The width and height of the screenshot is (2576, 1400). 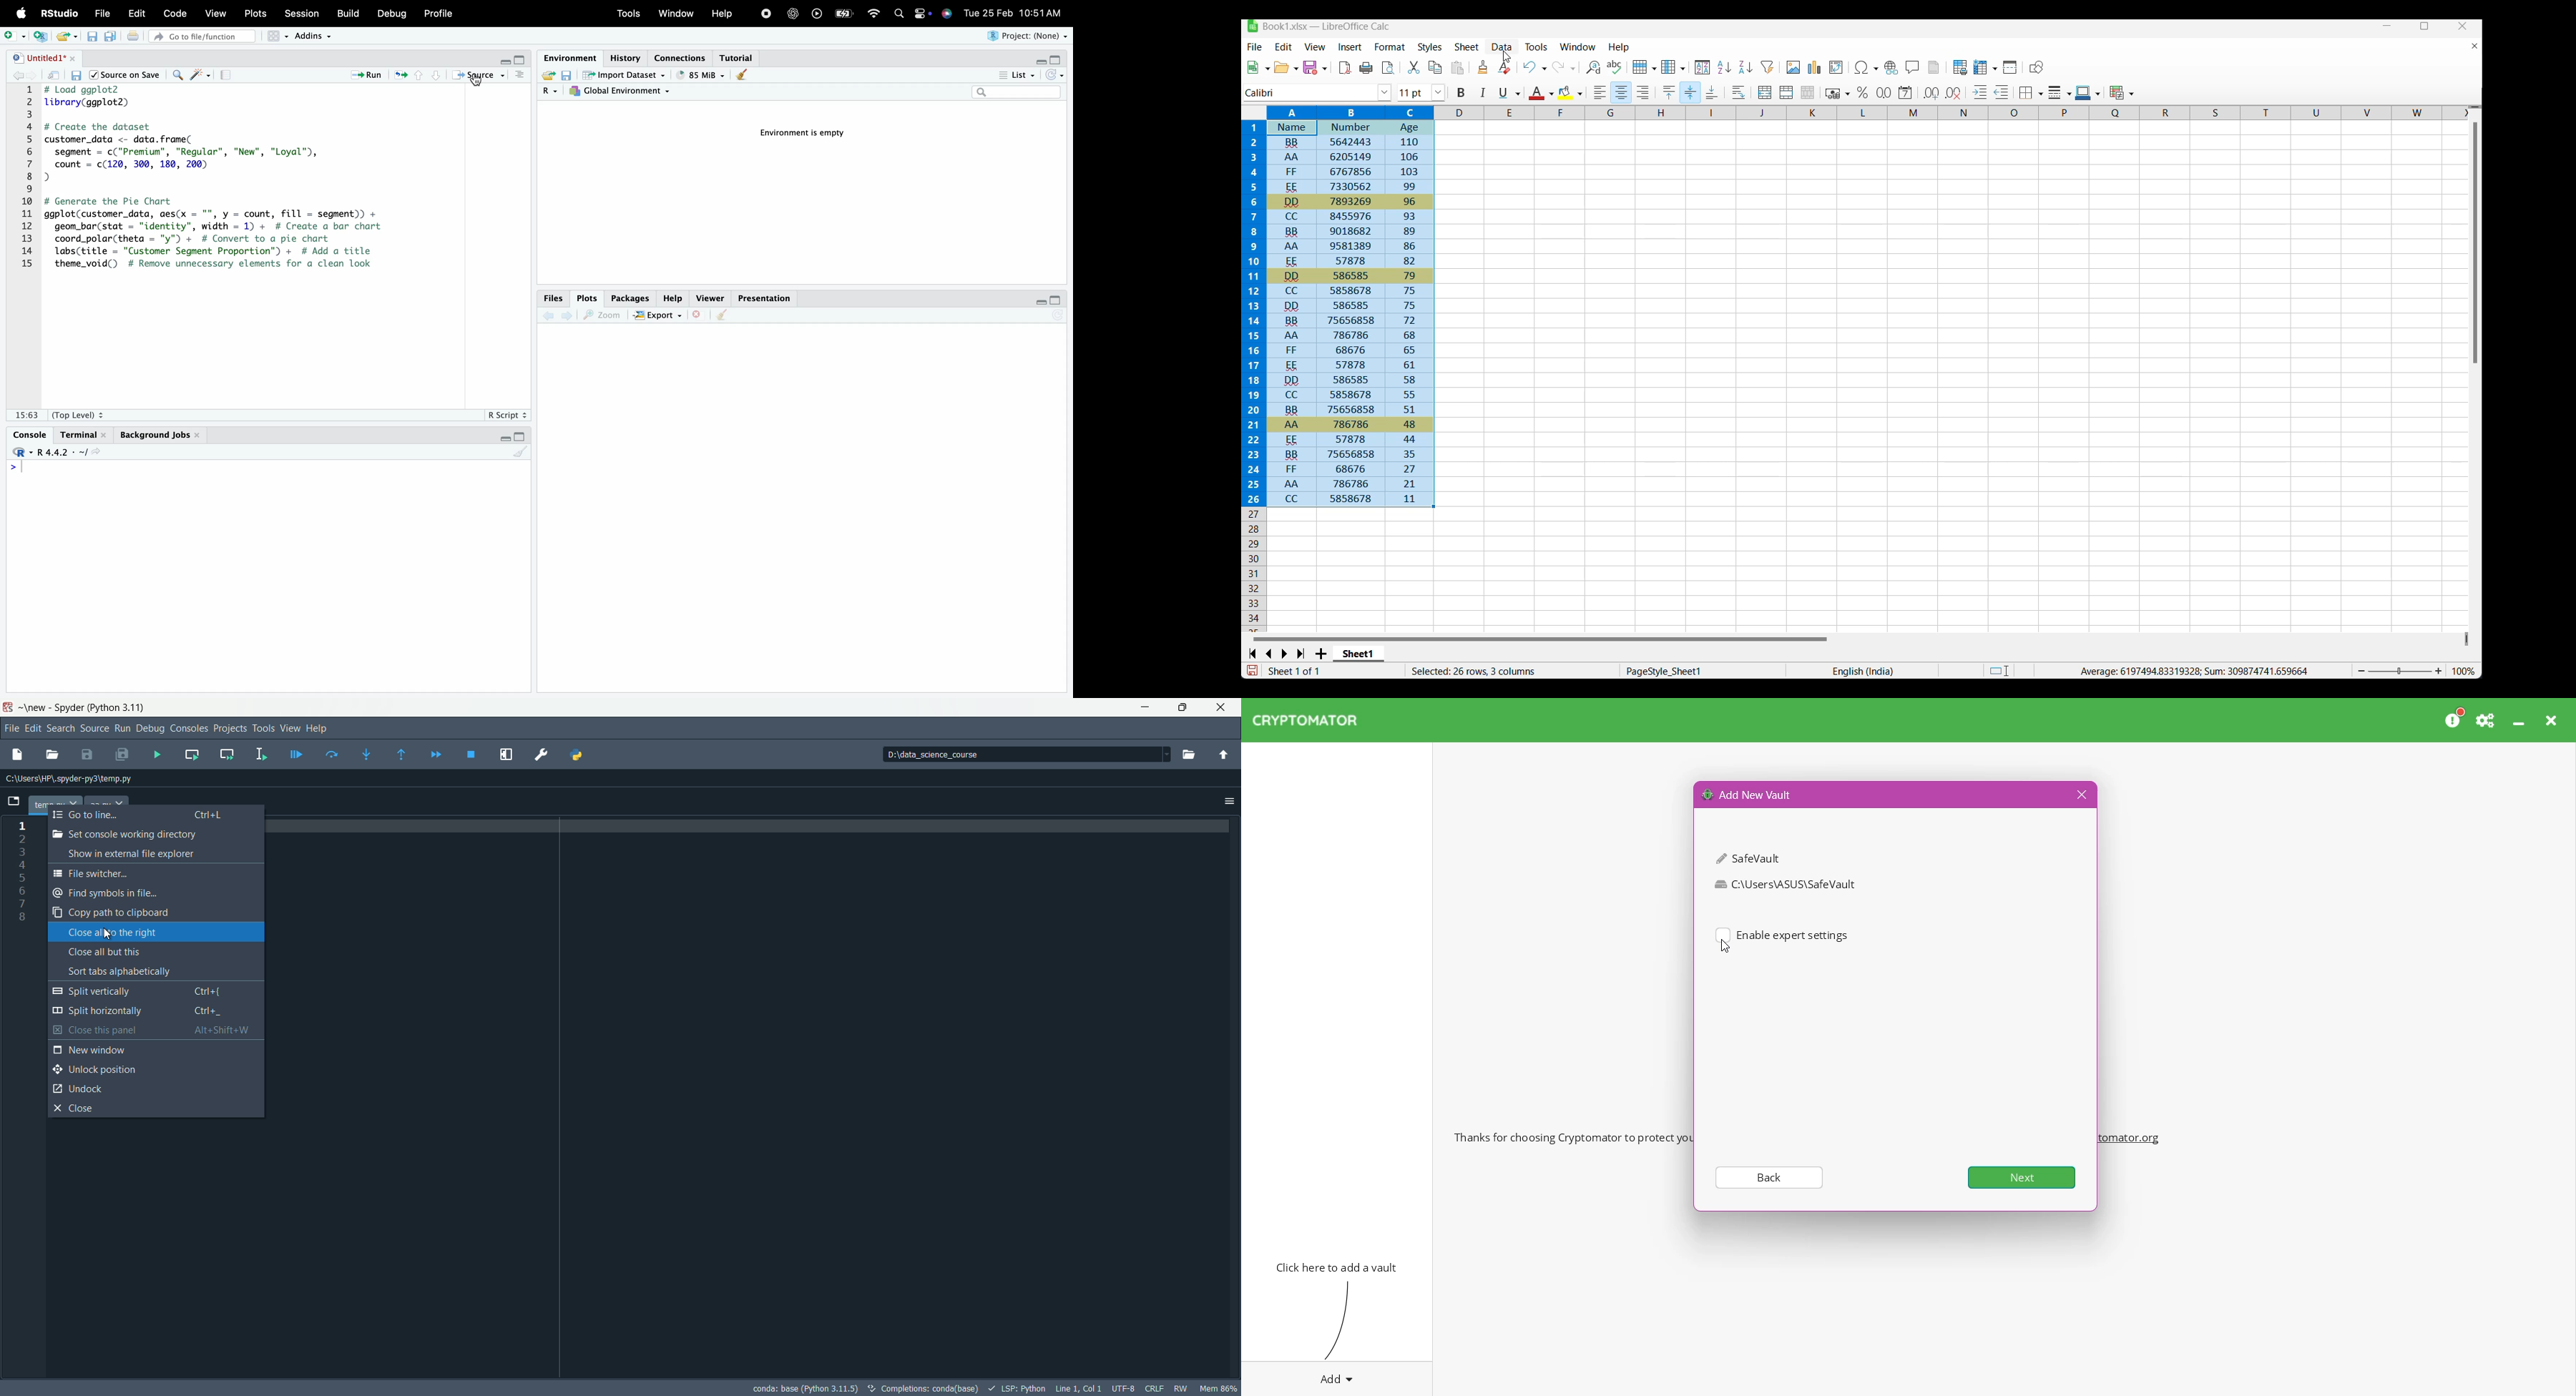 I want to click on Help menu, so click(x=1619, y=48).